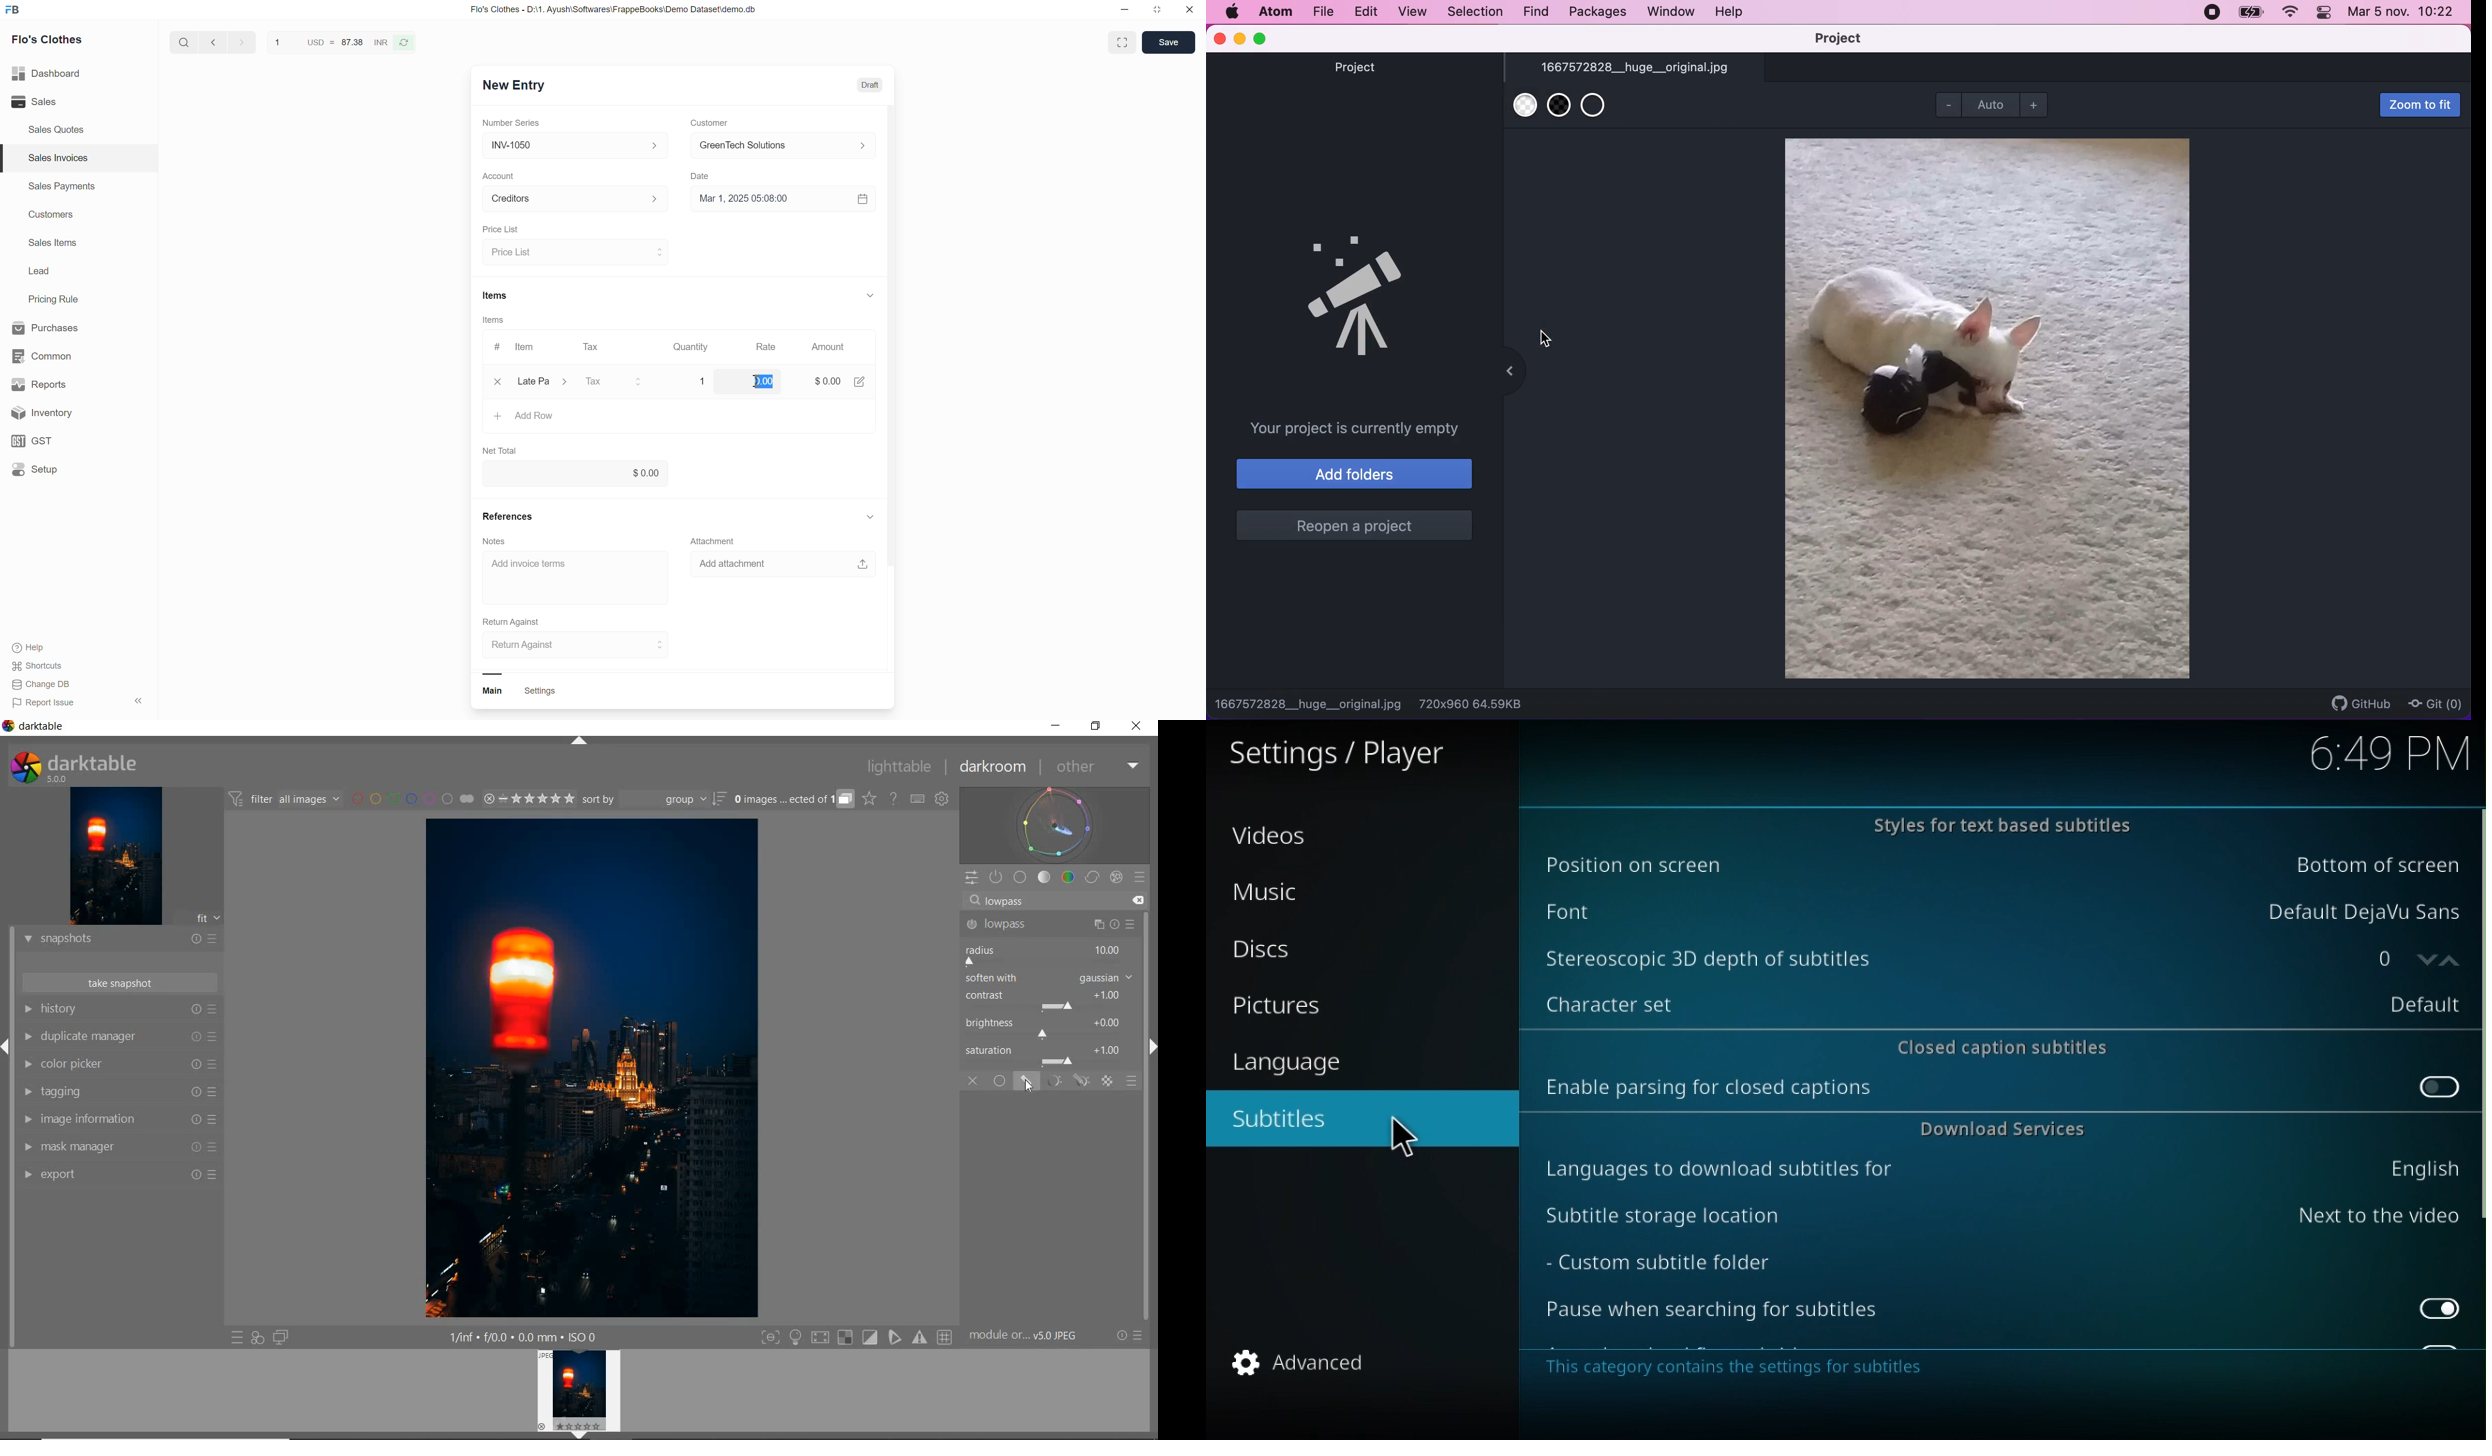 This screenshot has height=1456, width=2492. Describe the element at coordinates (1124, 41) in the screenshot. I see `full screen` at that location.